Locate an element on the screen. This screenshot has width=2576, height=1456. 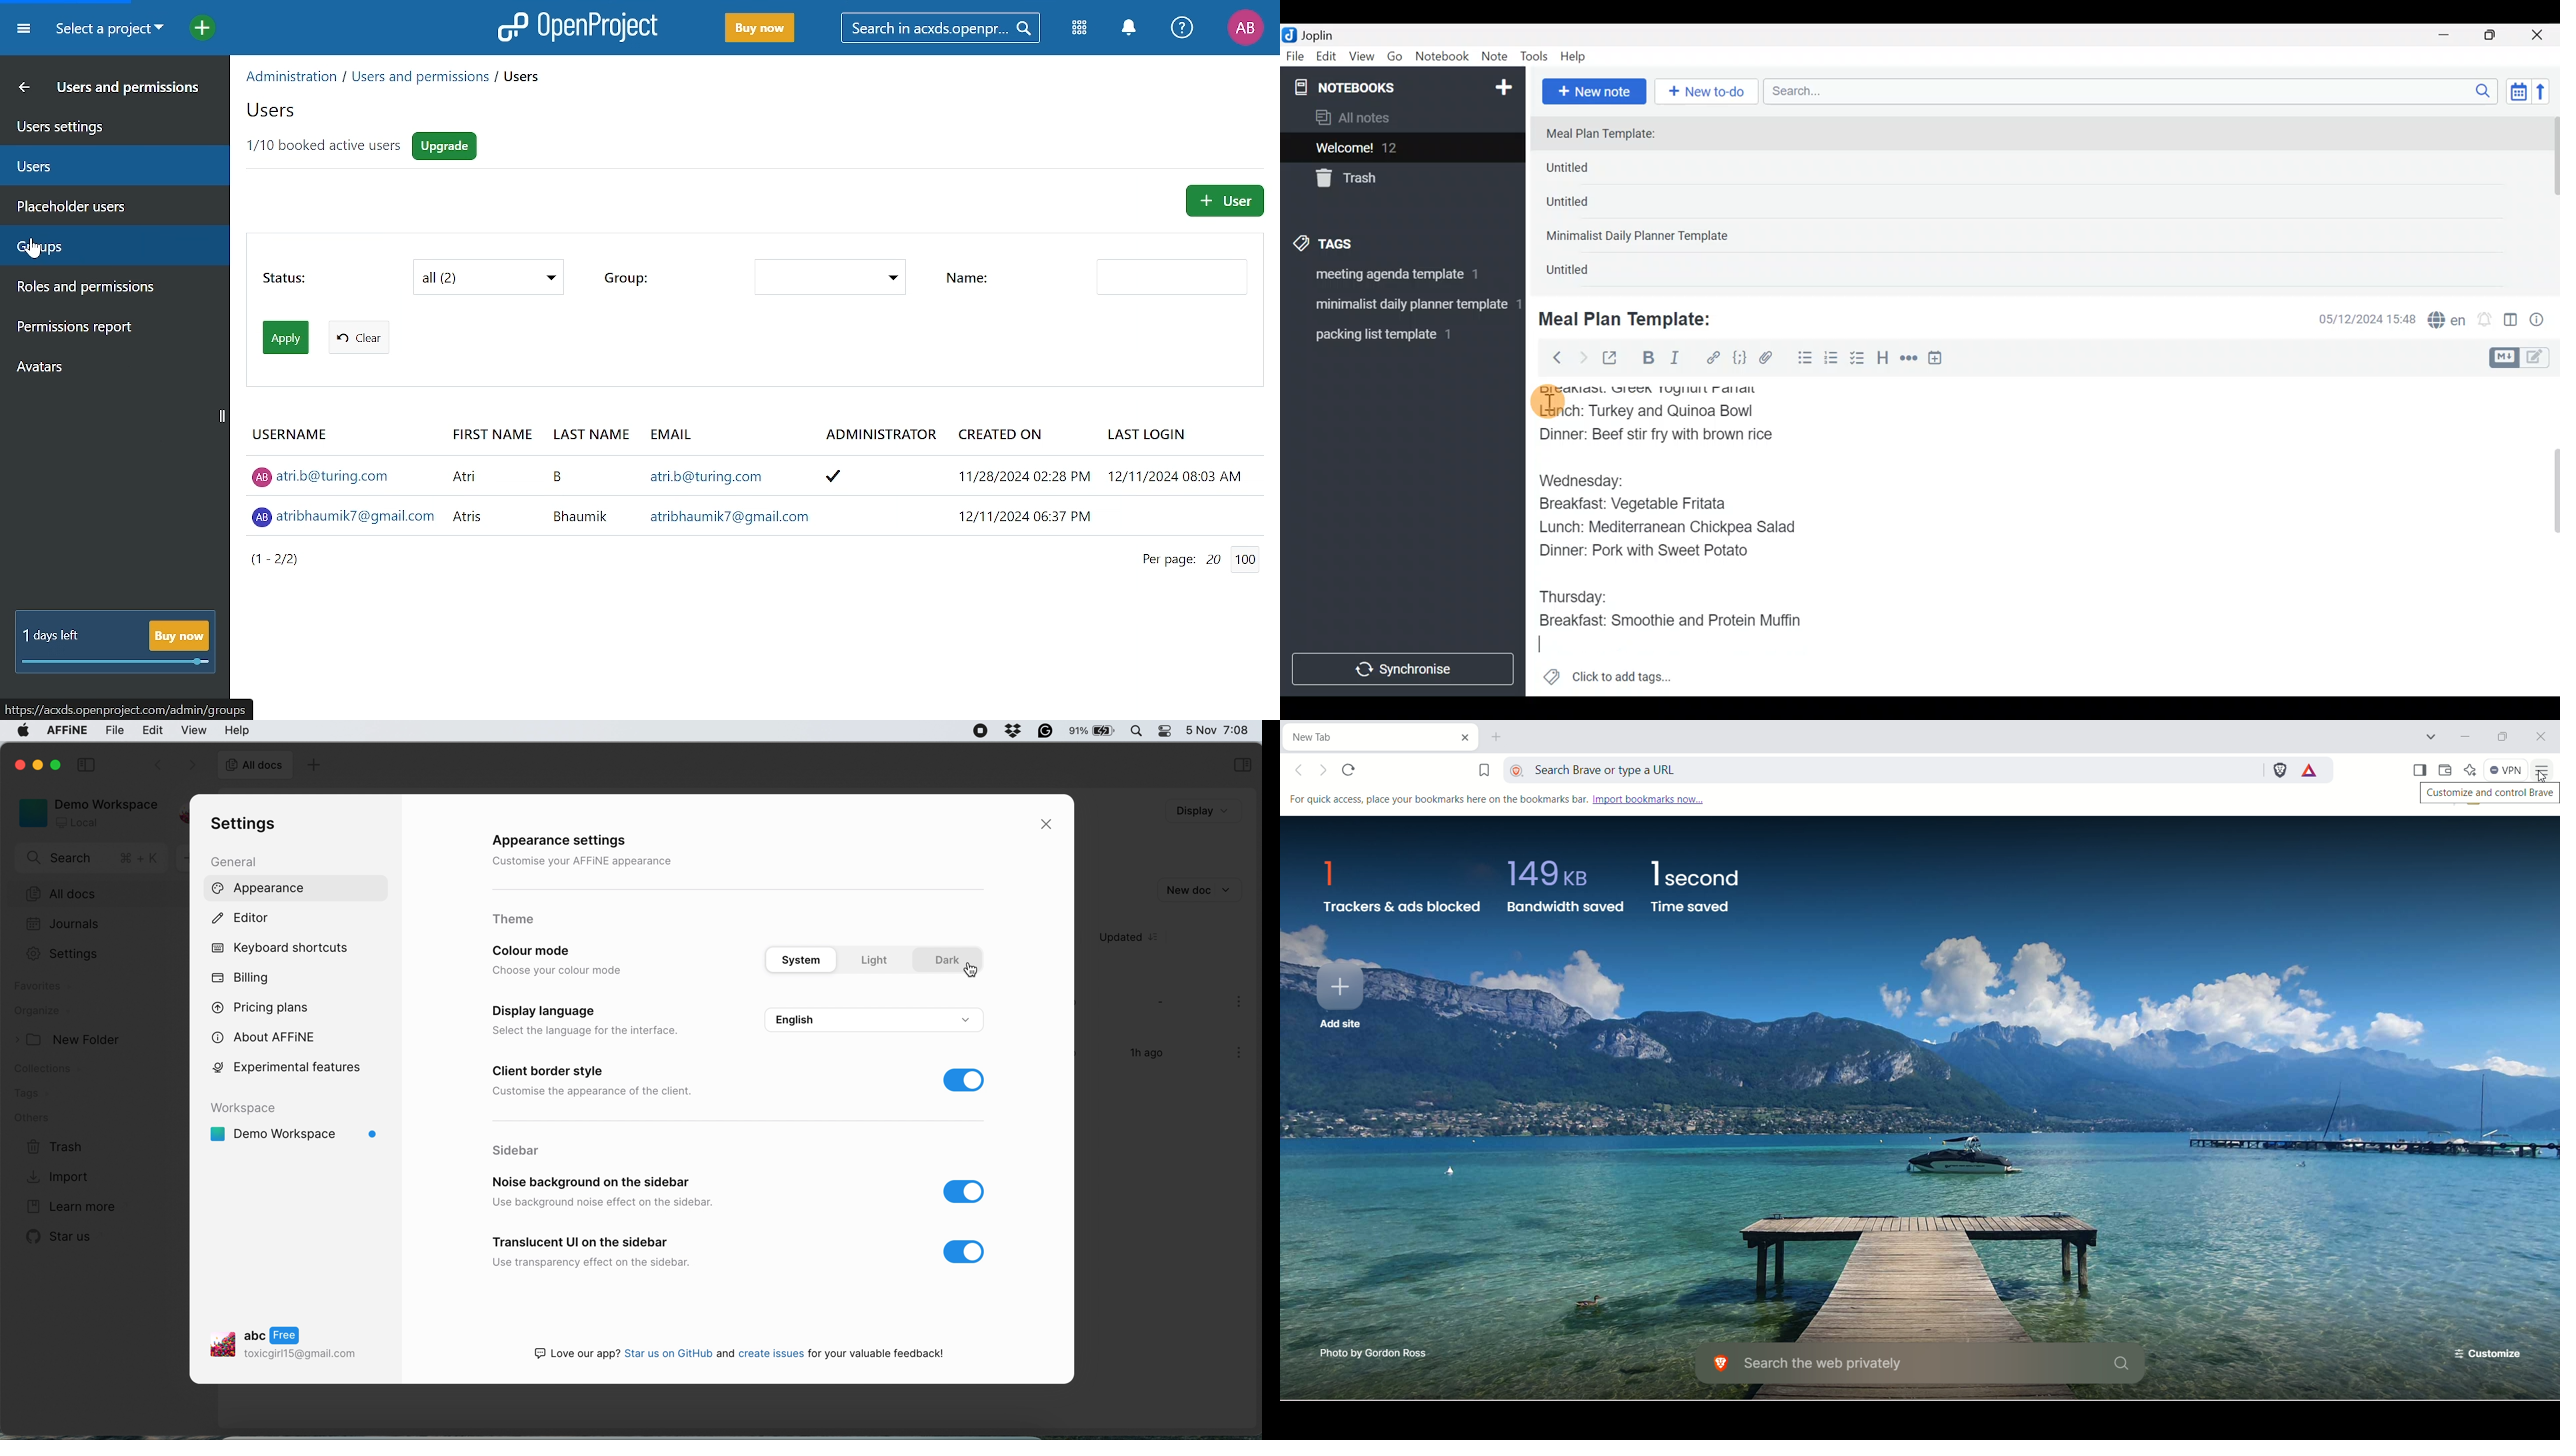
experimental features is located at coordinates (295, 1070).